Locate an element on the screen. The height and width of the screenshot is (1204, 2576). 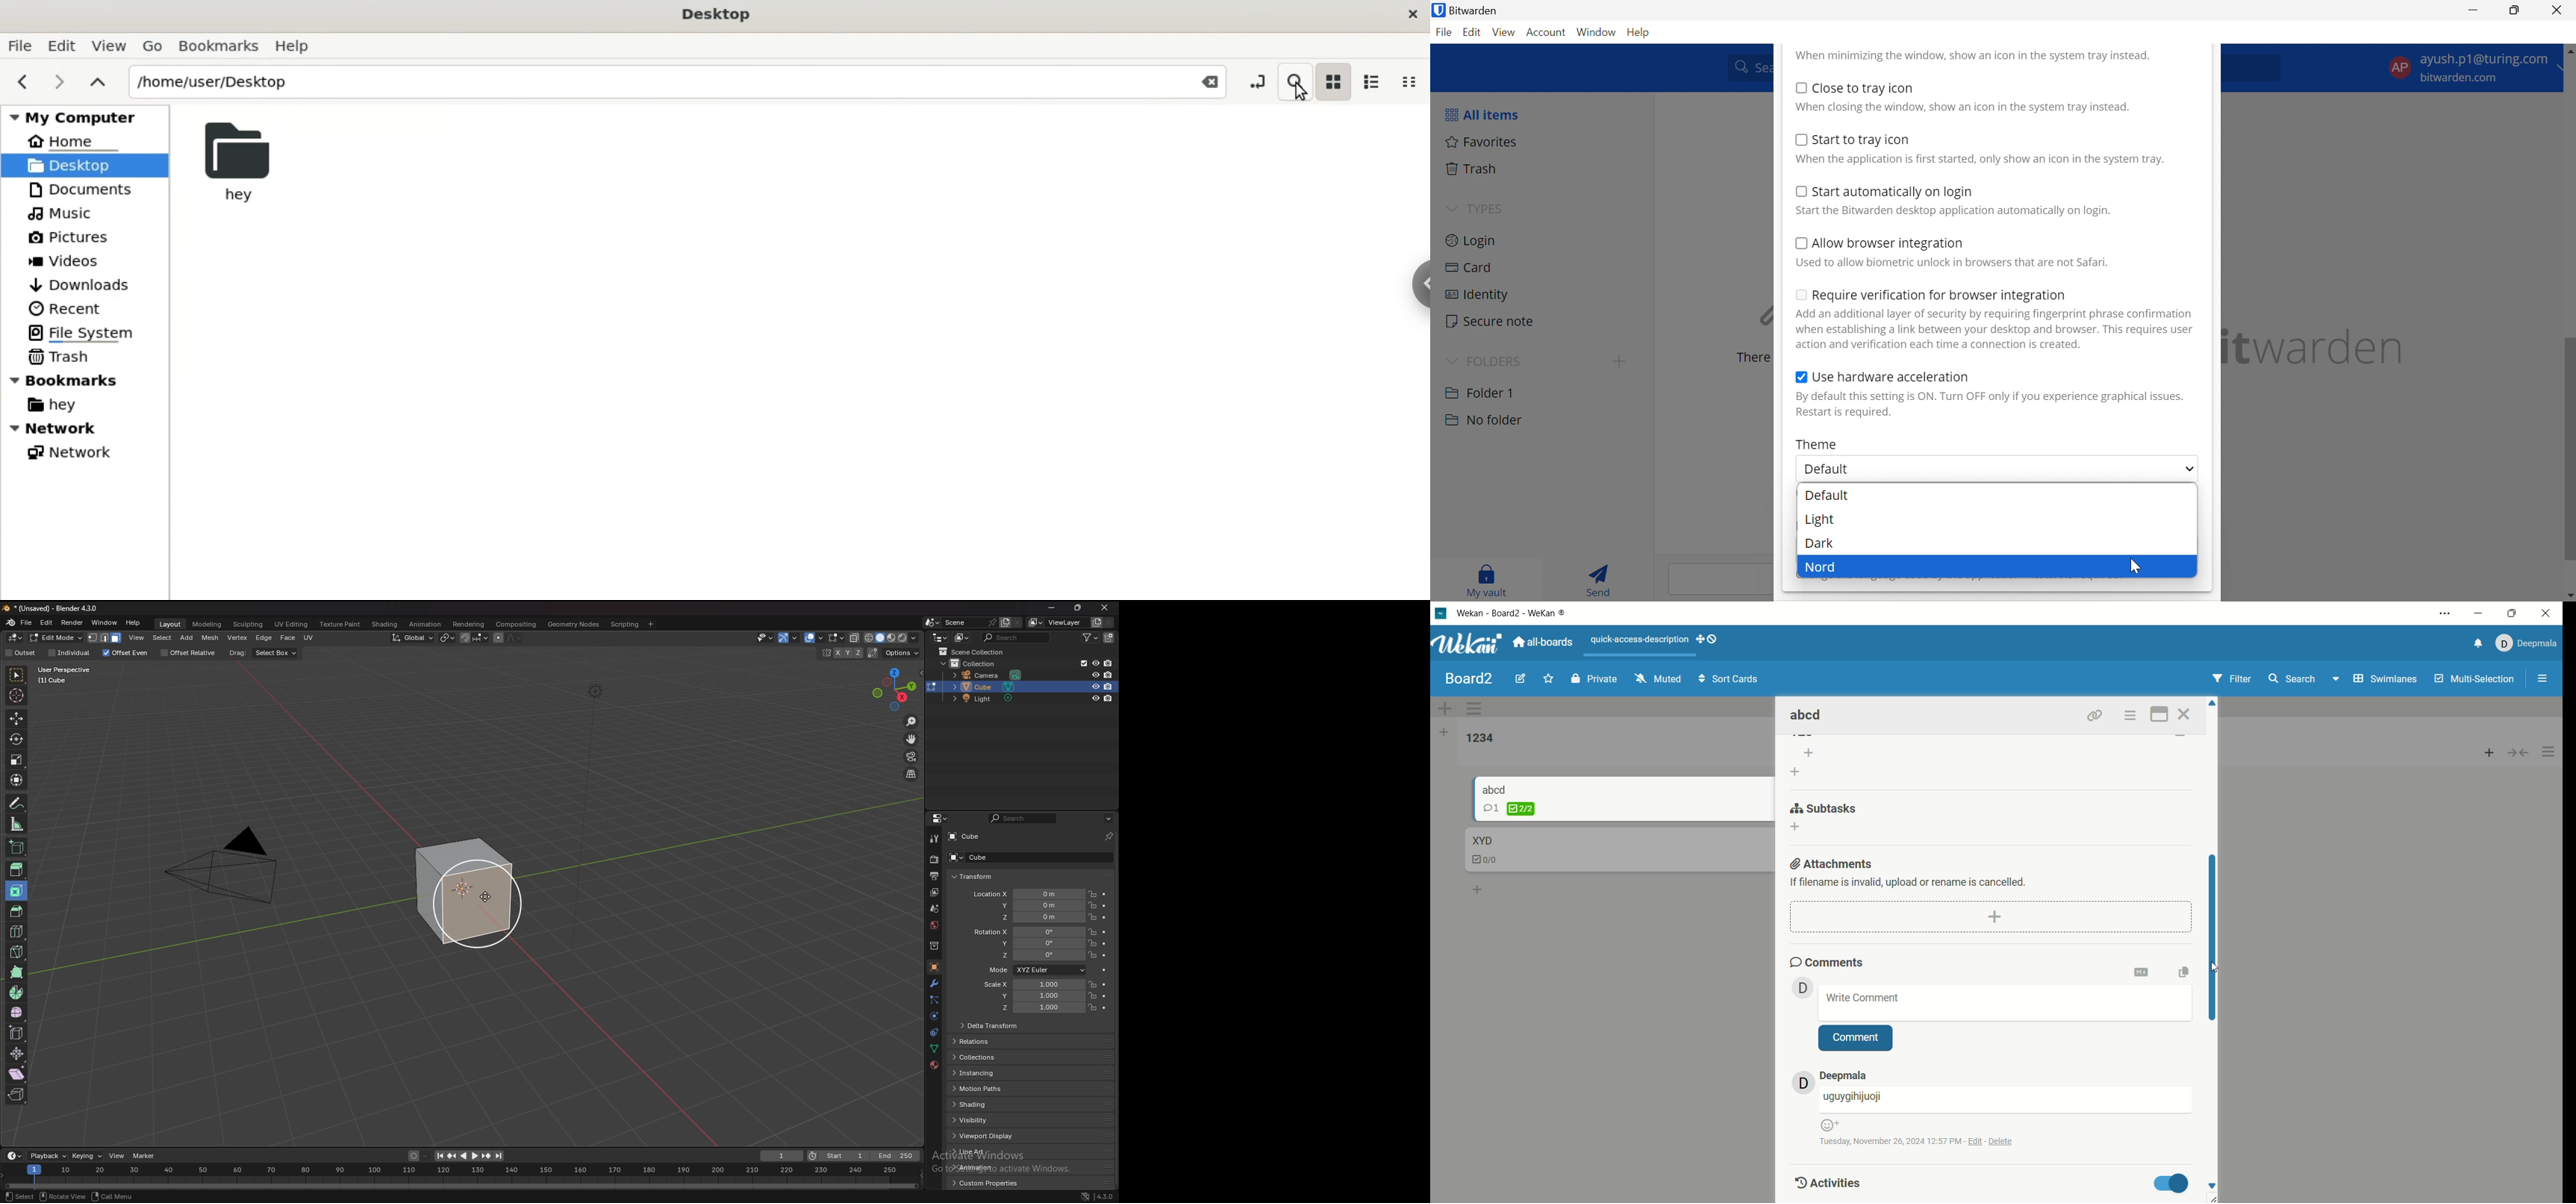
toggle xray is located at coordinates (856, 638).